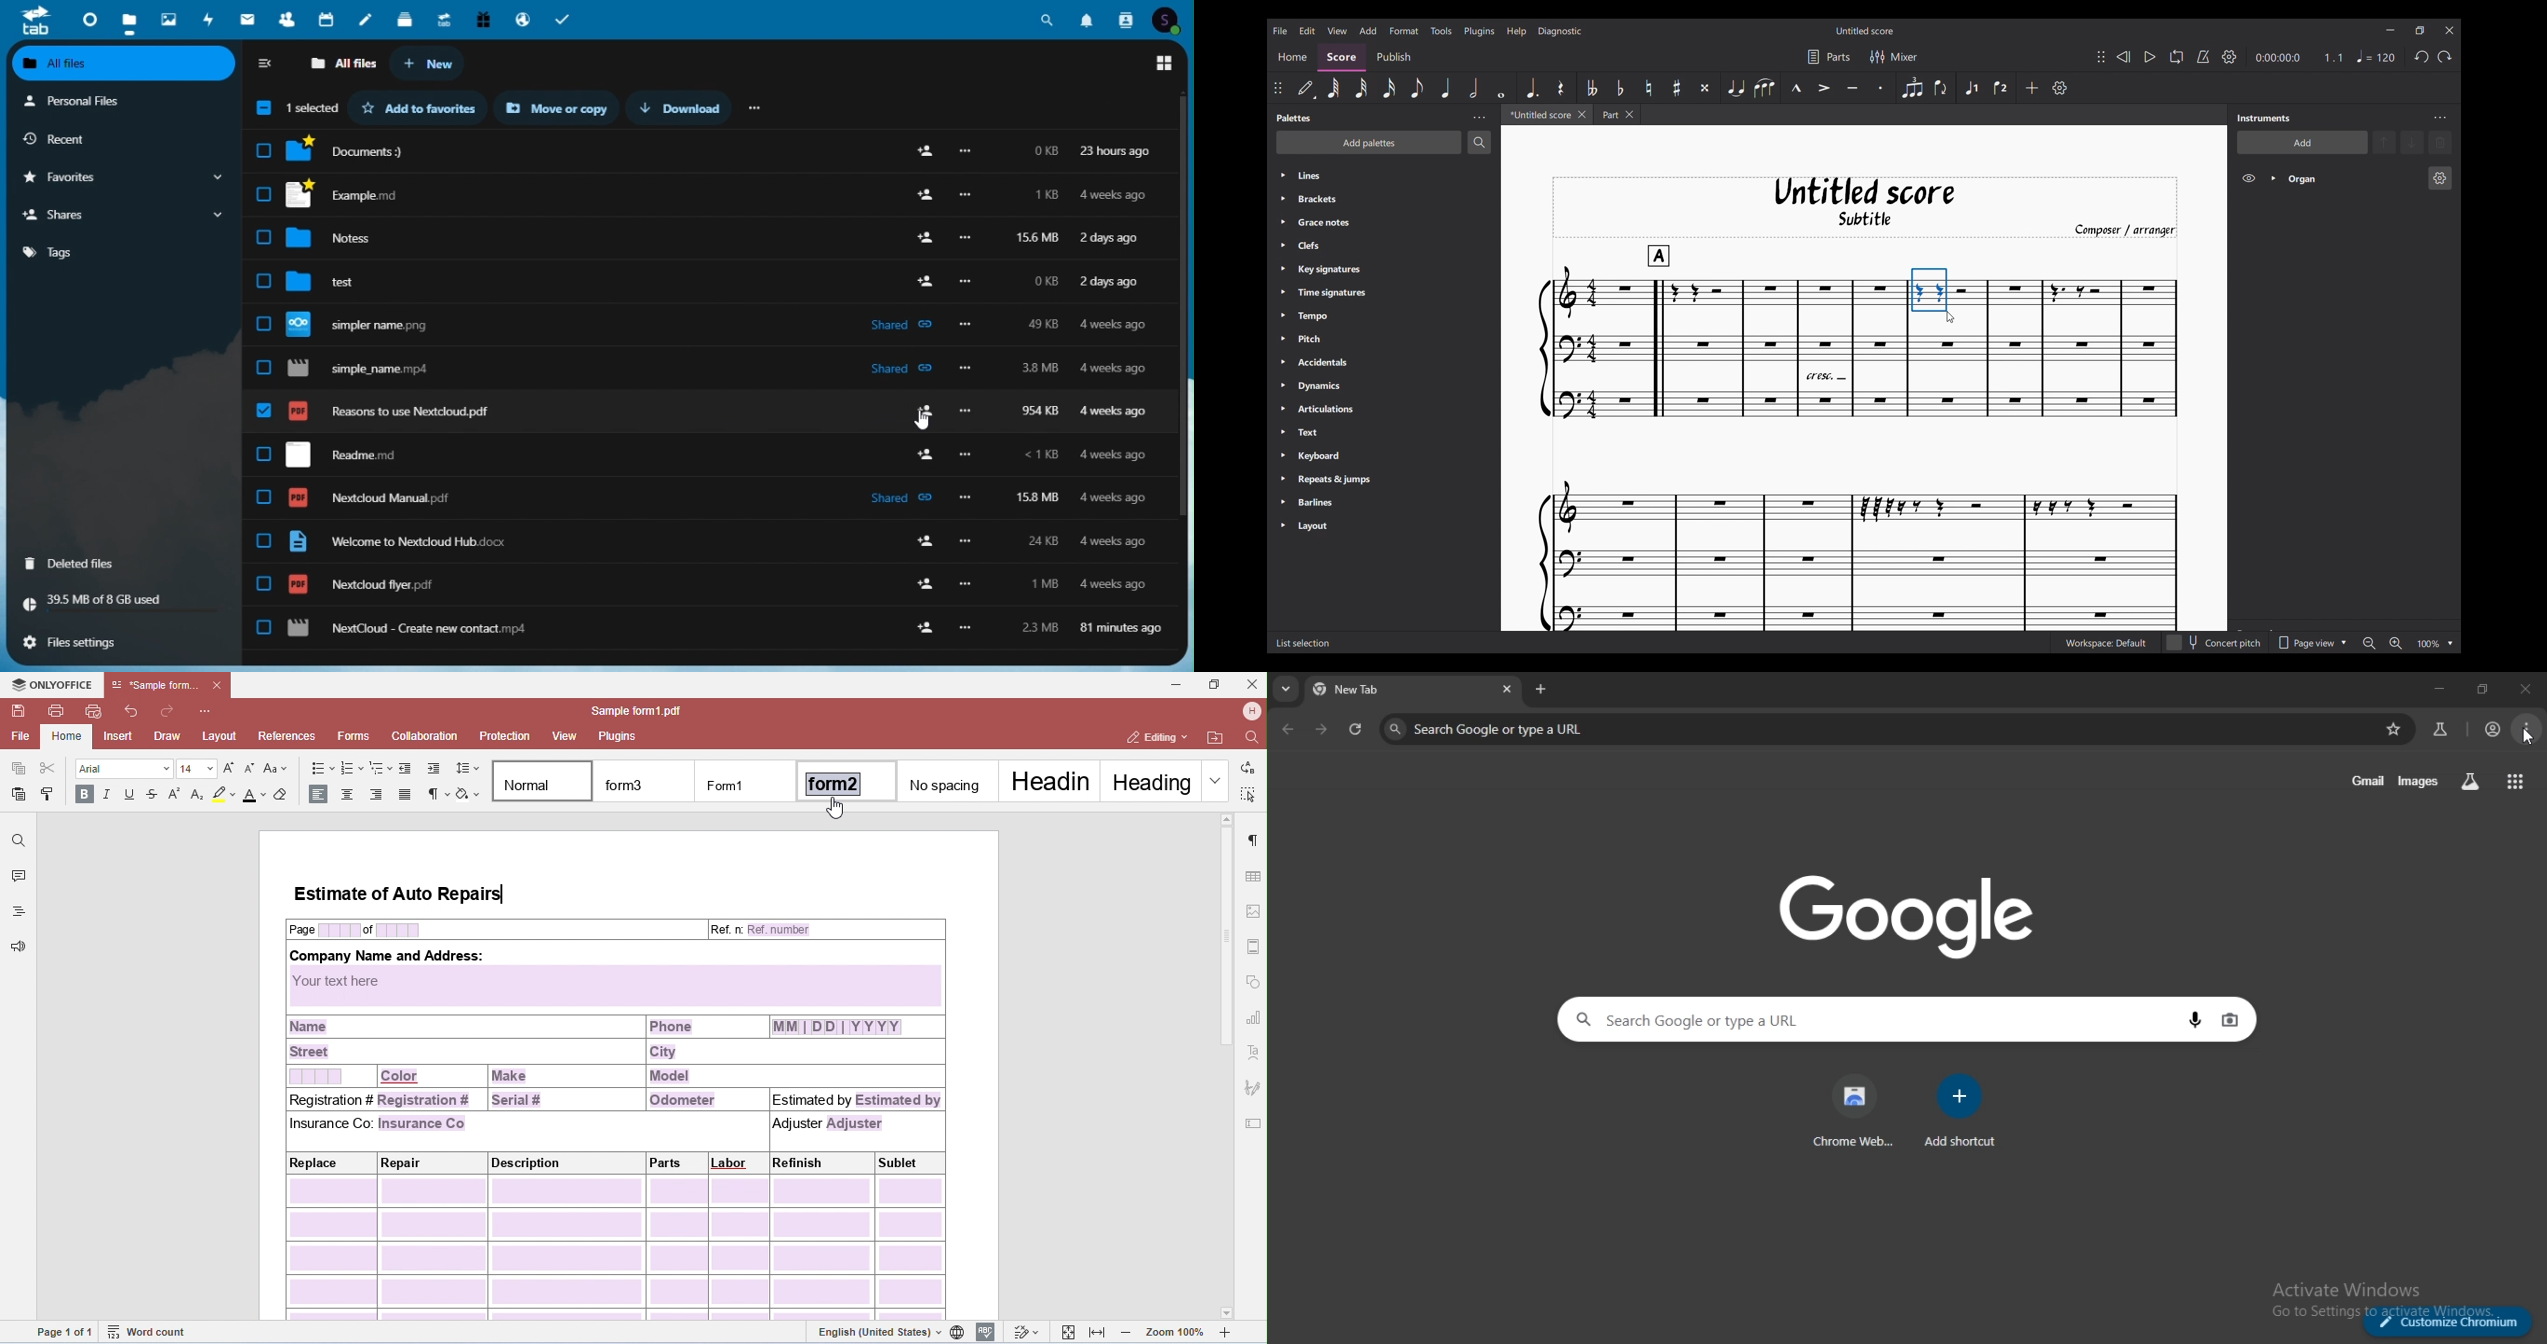 The height and width of the screenshot is (1344, 2548). Describe the element at coordinates (963, 370) in the screenshot. I see `` at that location.